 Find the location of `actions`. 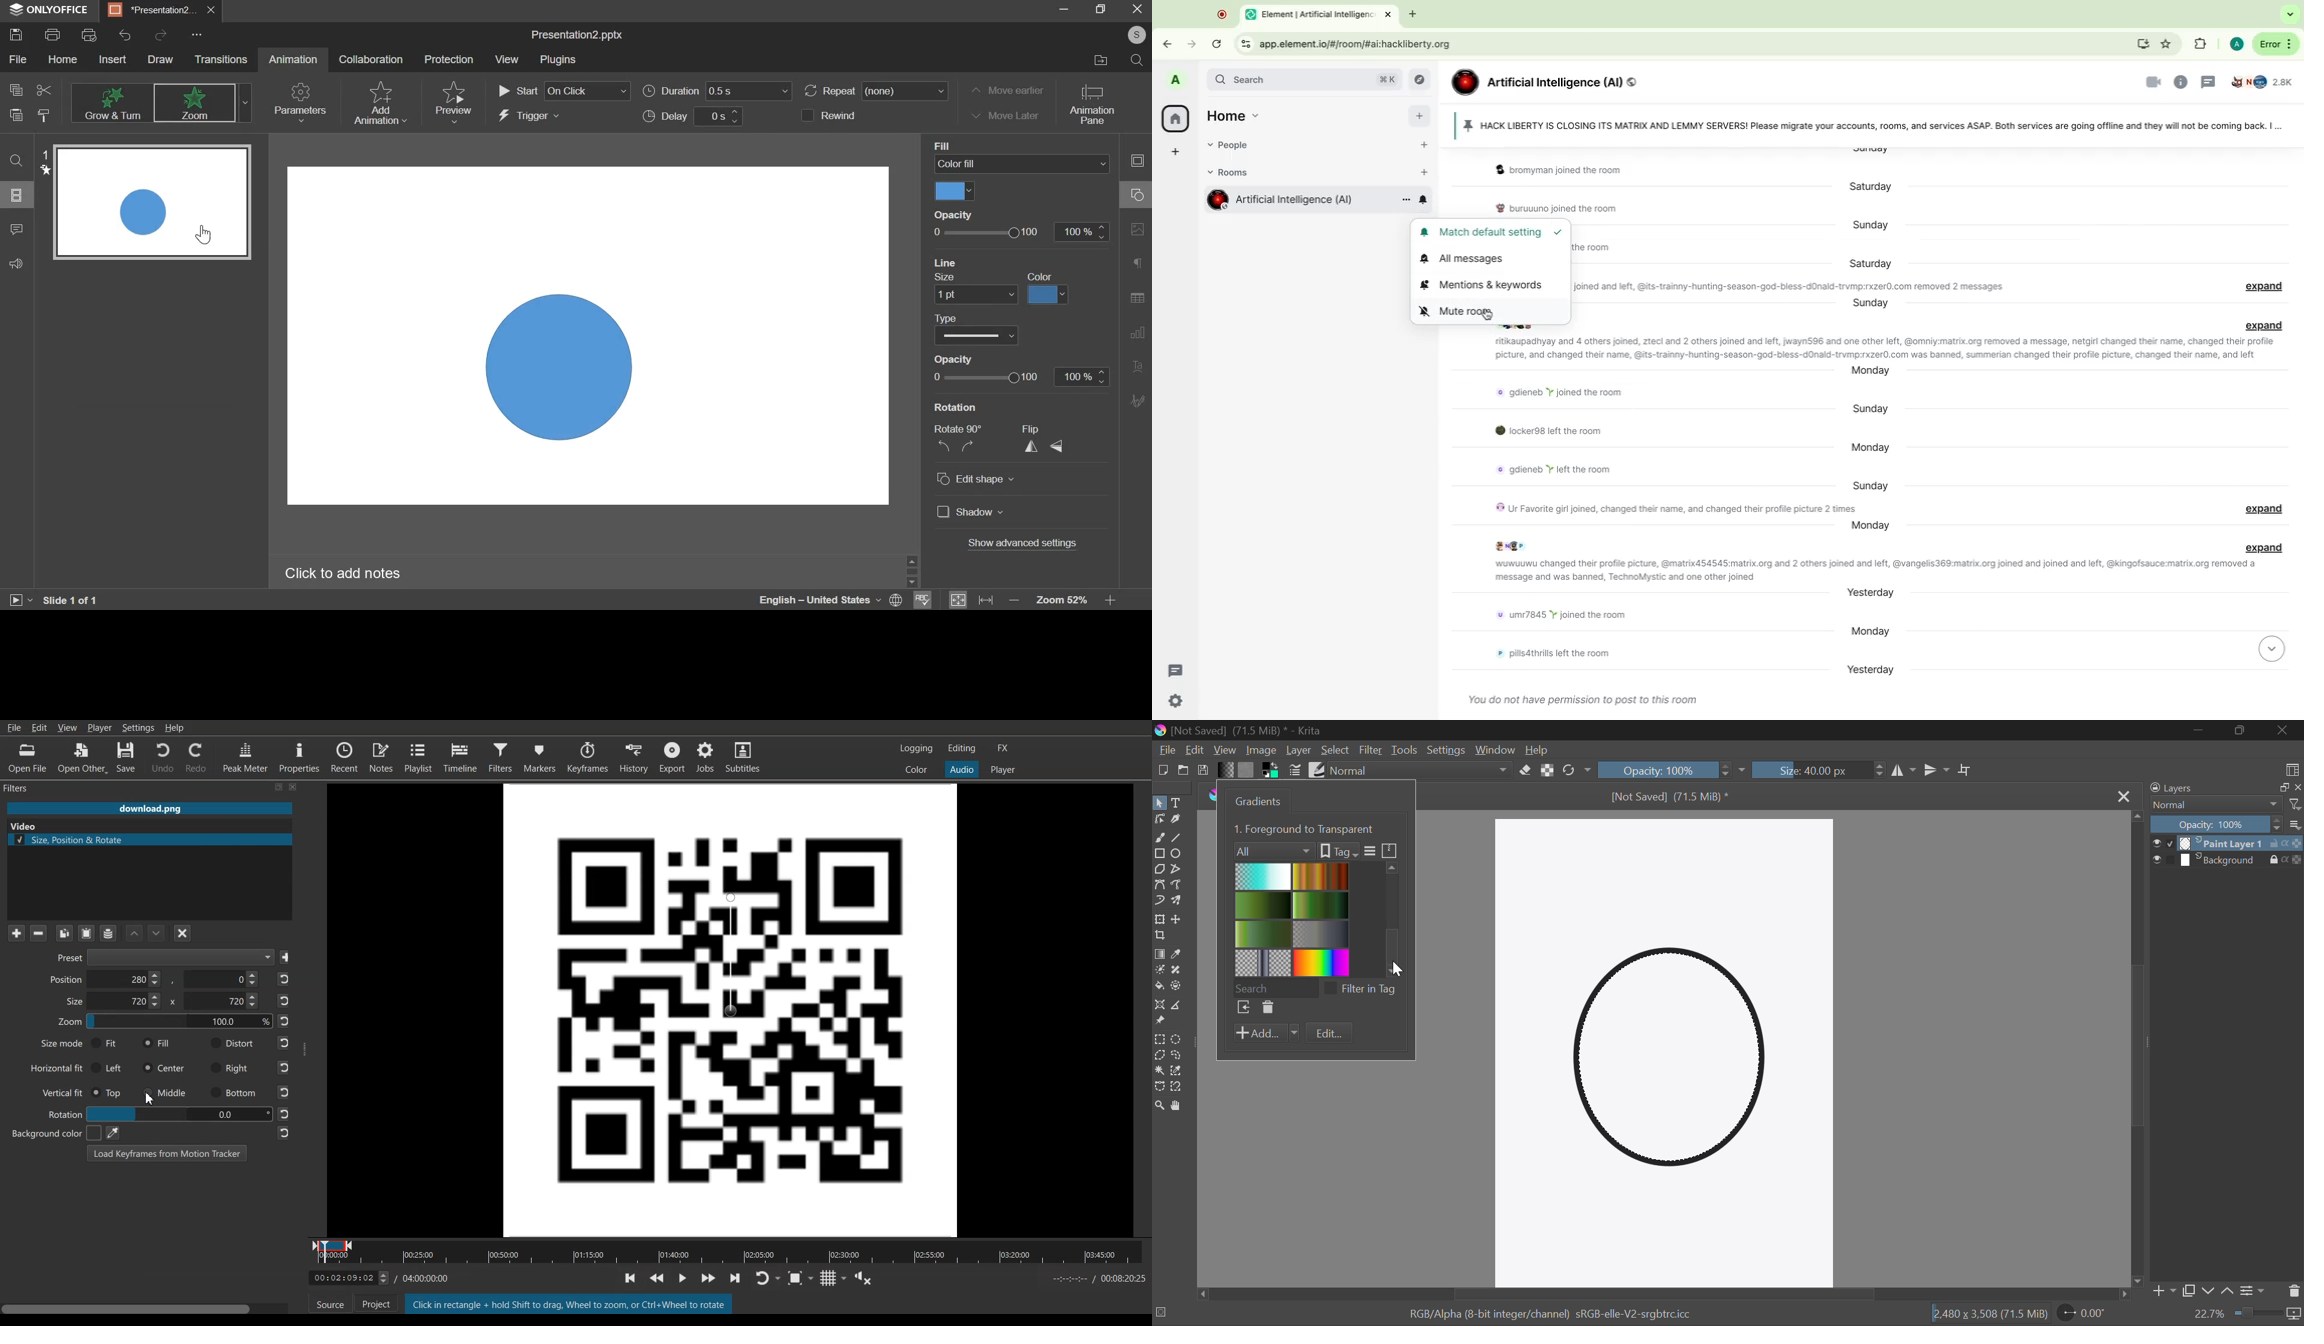

actions is located at coordinates (2285, 844).